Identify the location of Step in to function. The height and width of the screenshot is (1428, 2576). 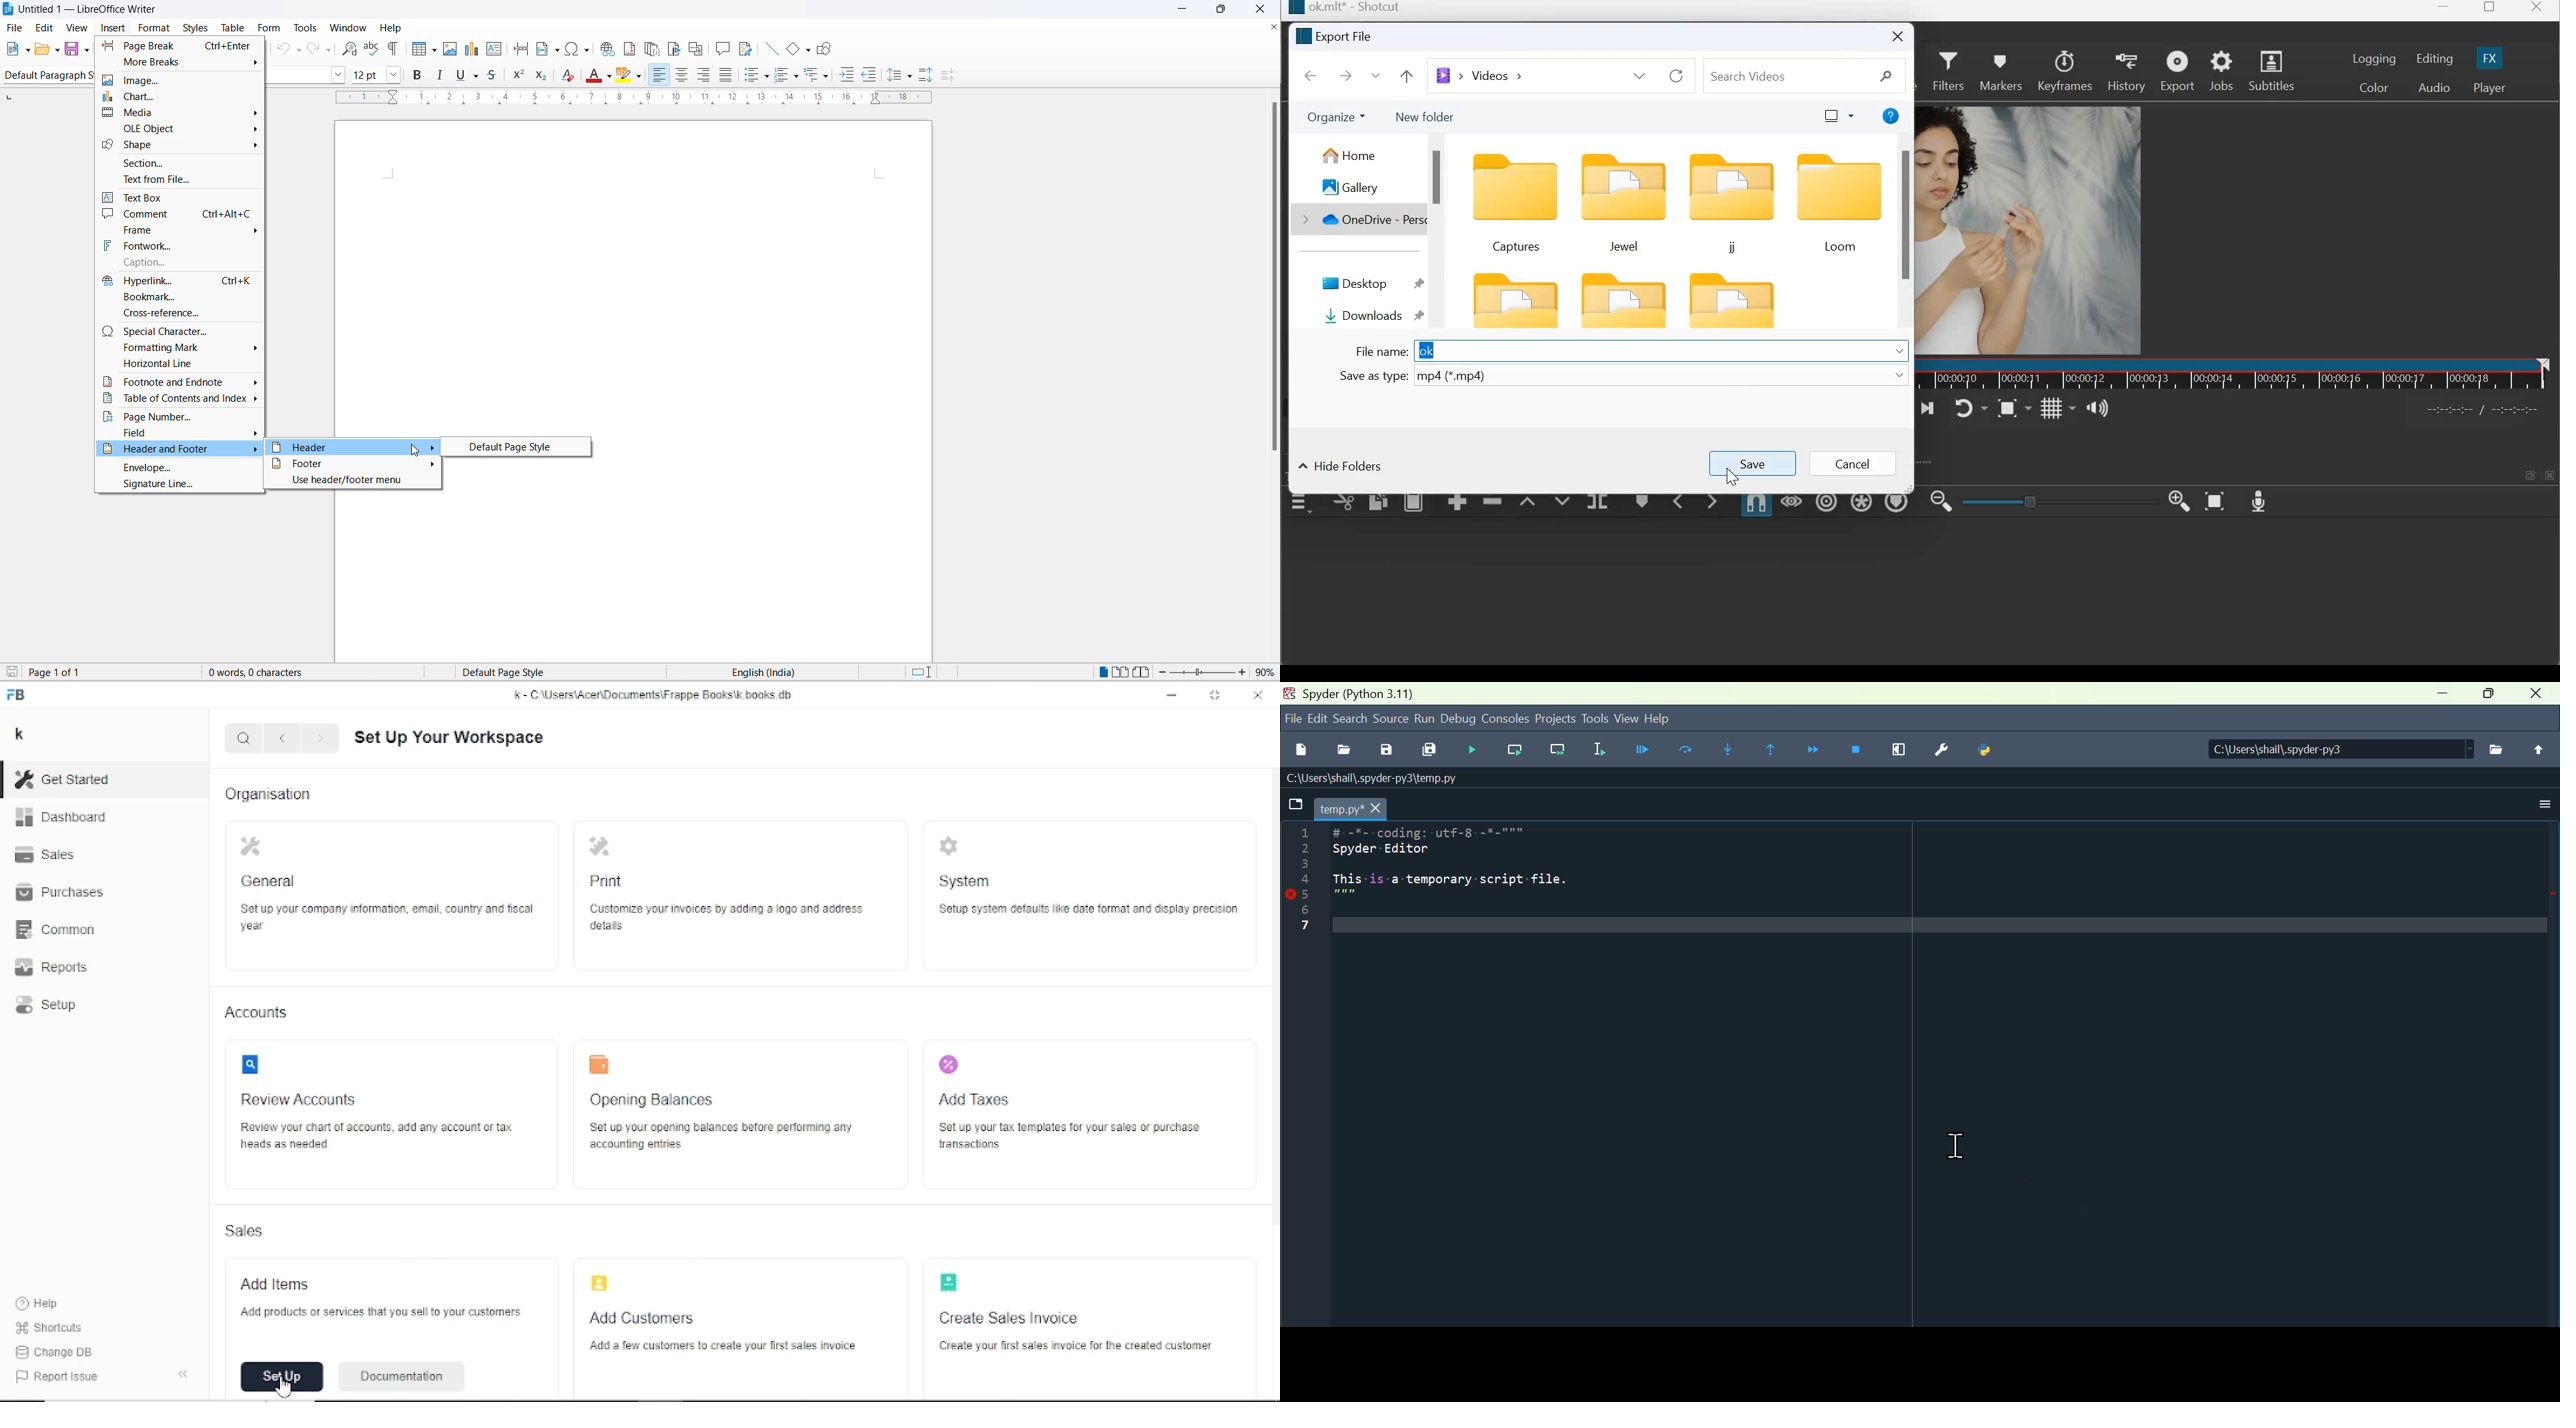
(1725, 751).